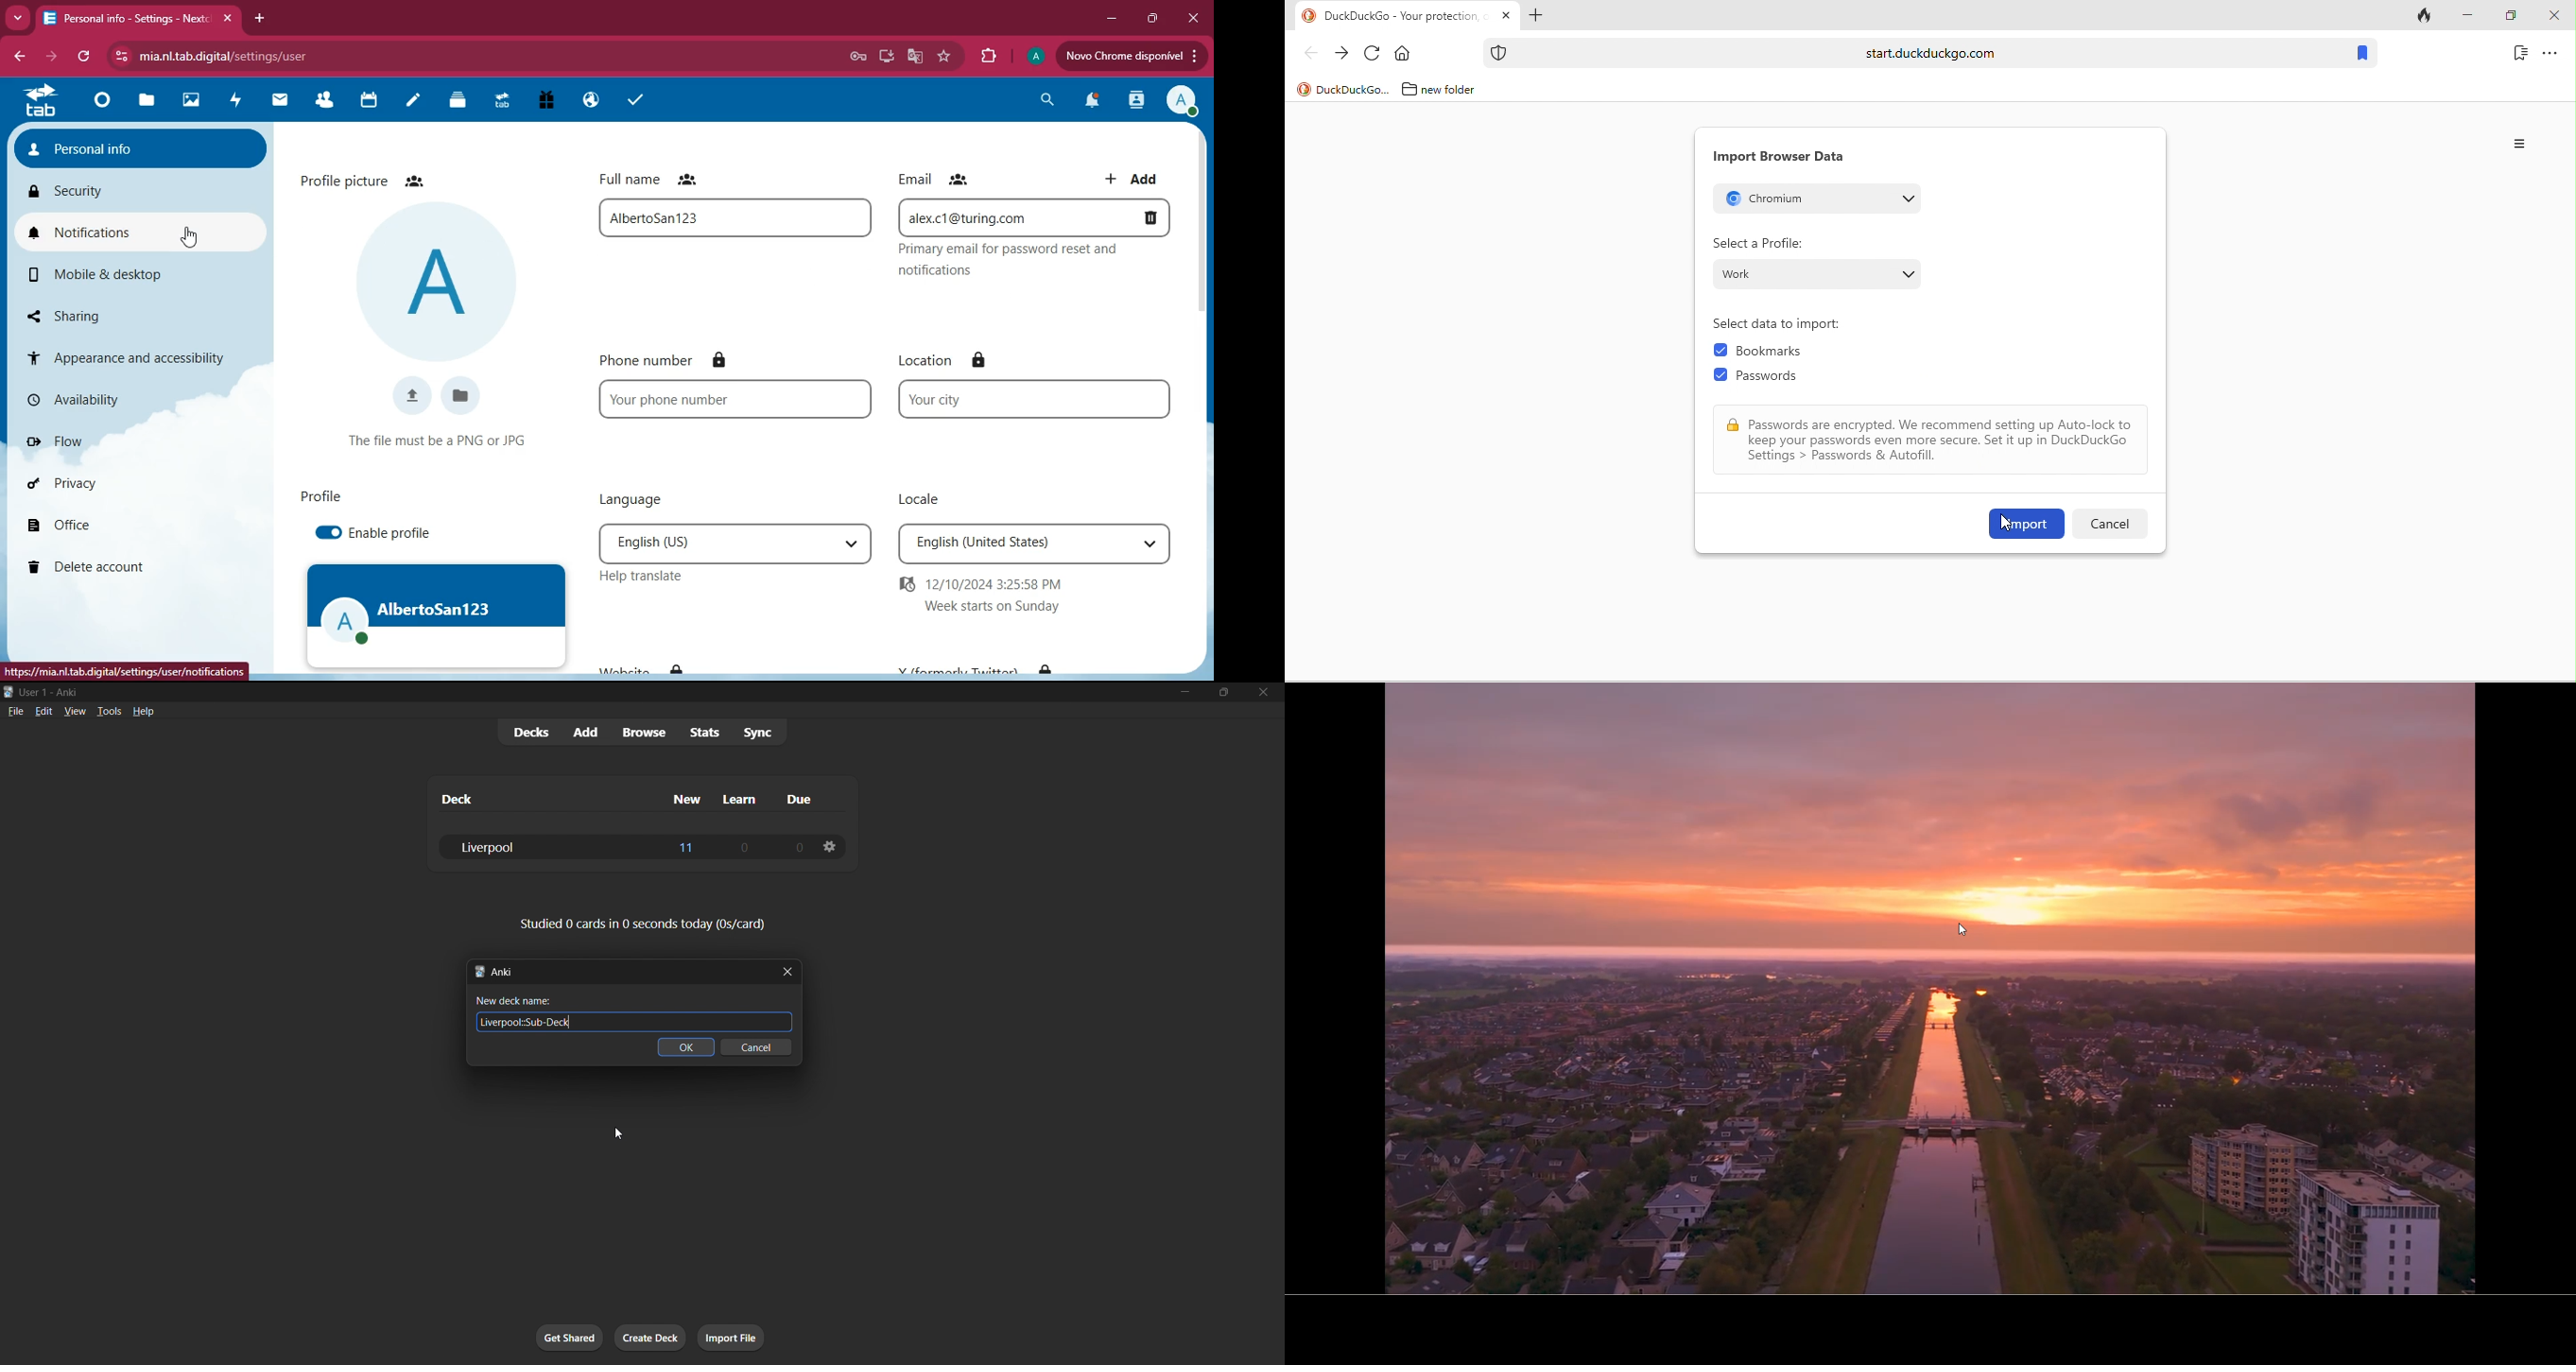 The image size is (2576, 1372). Describe the element at coordinates (945, 57) in the screenshot. I see `favourite` at that location.